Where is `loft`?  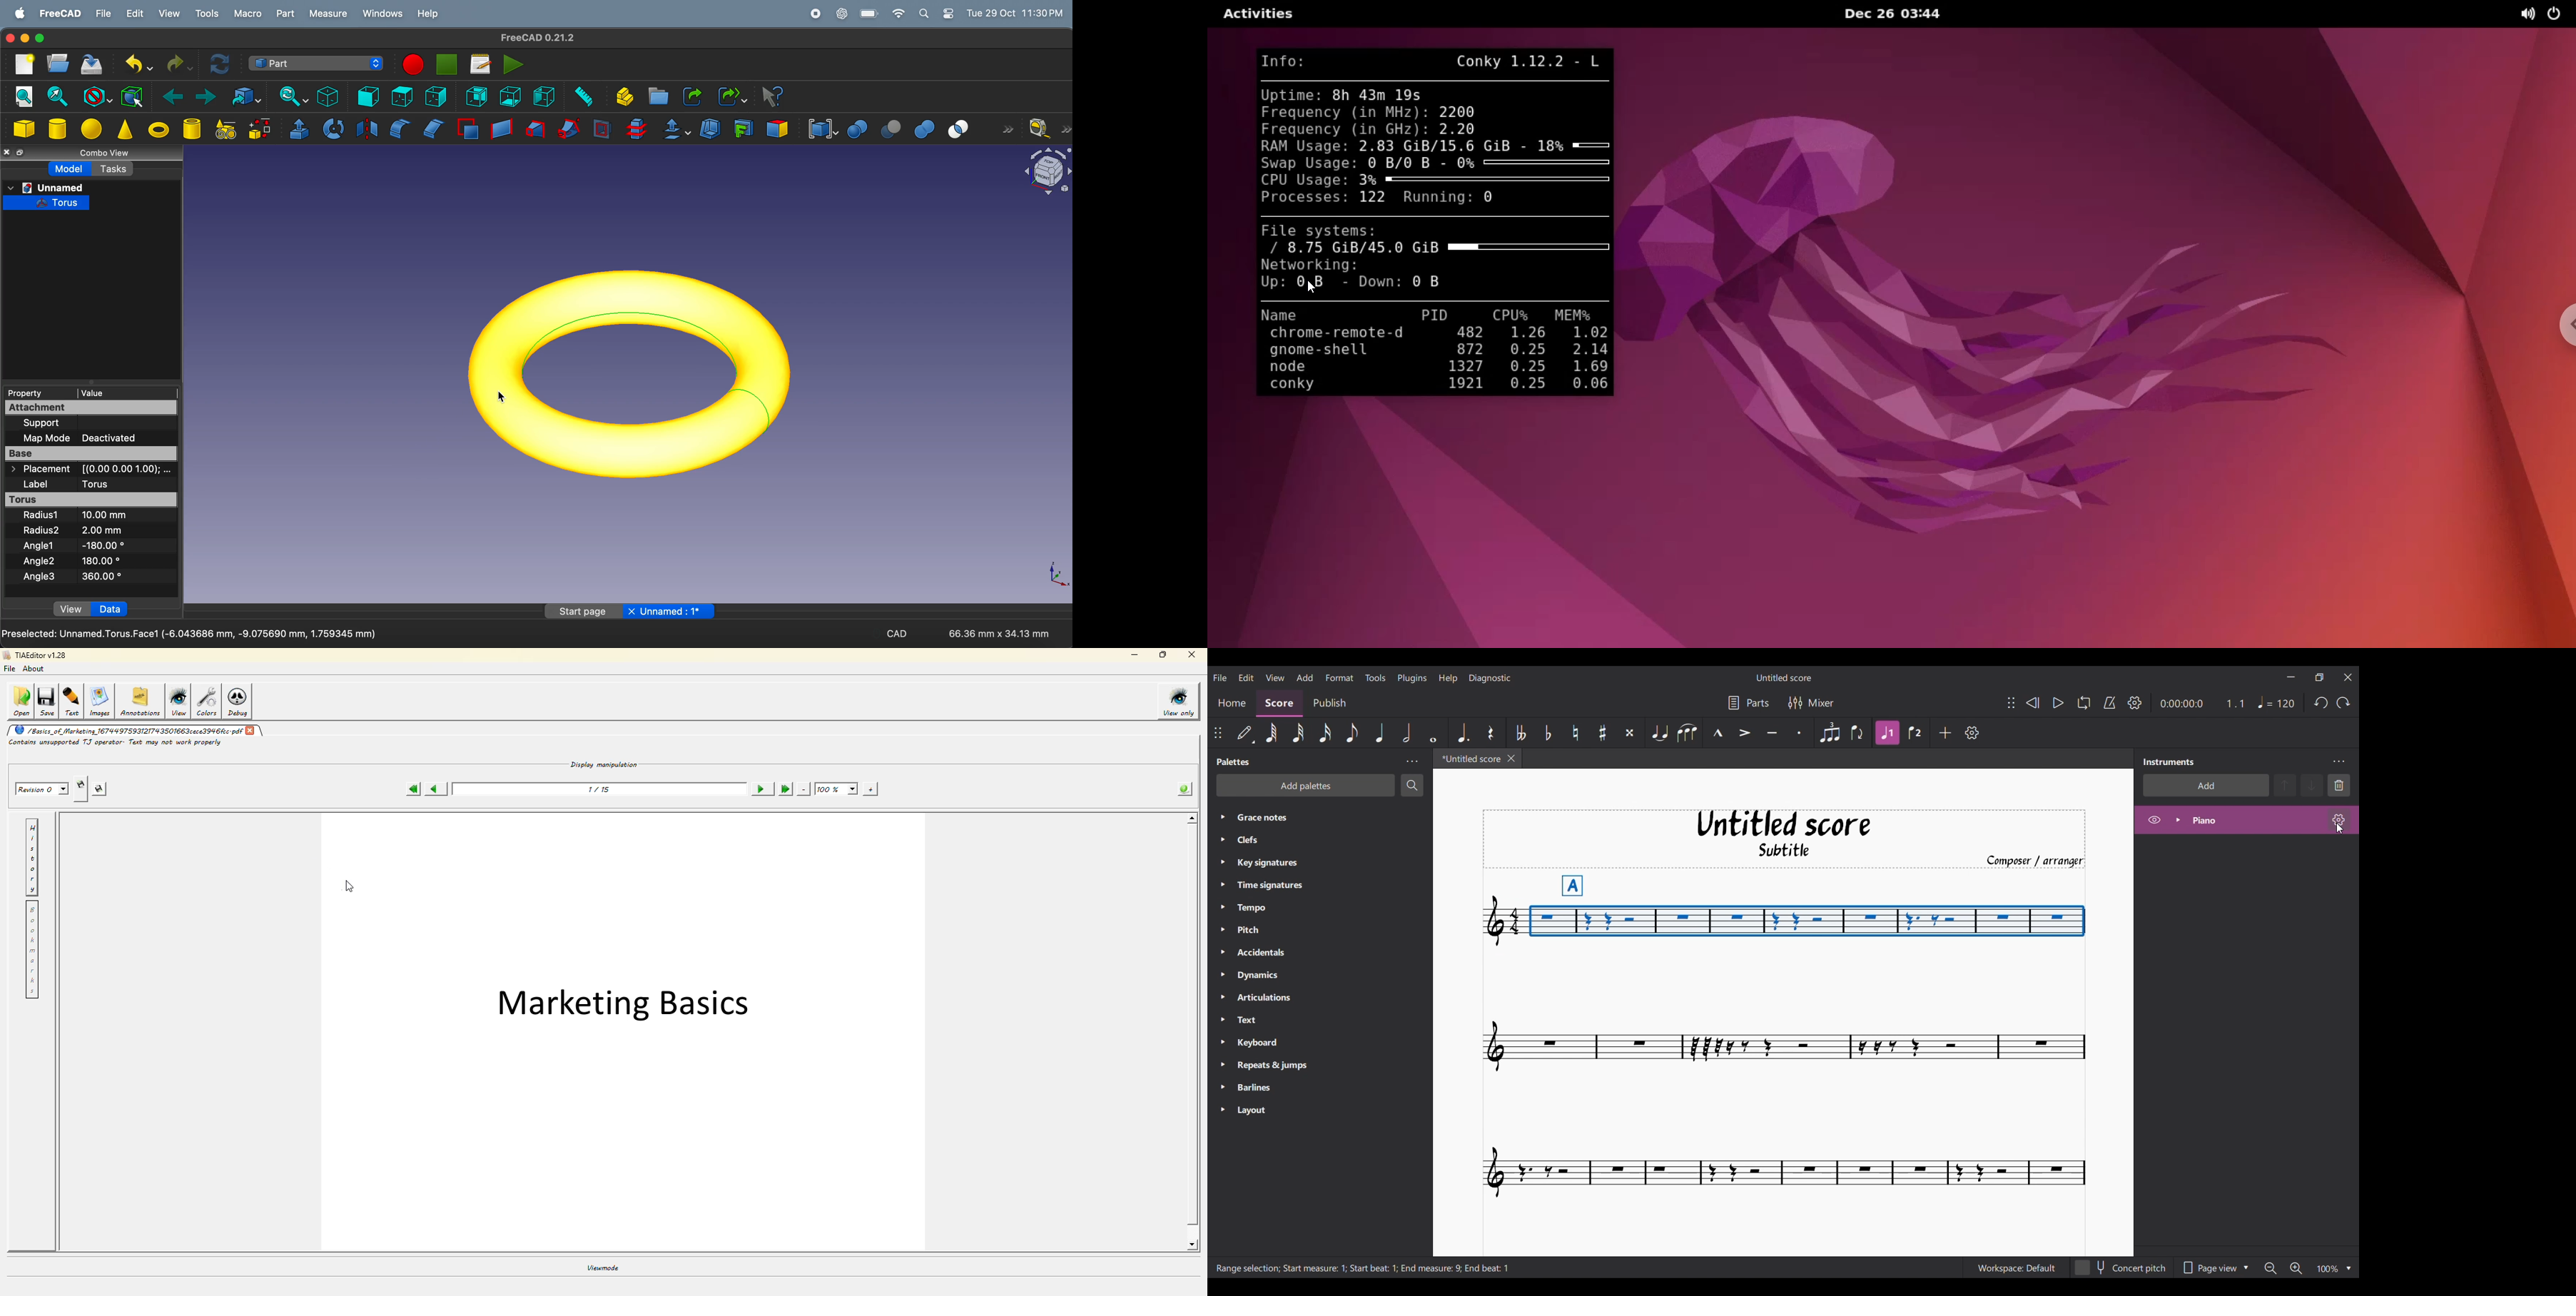
loft is located at coordinates (536, 128).